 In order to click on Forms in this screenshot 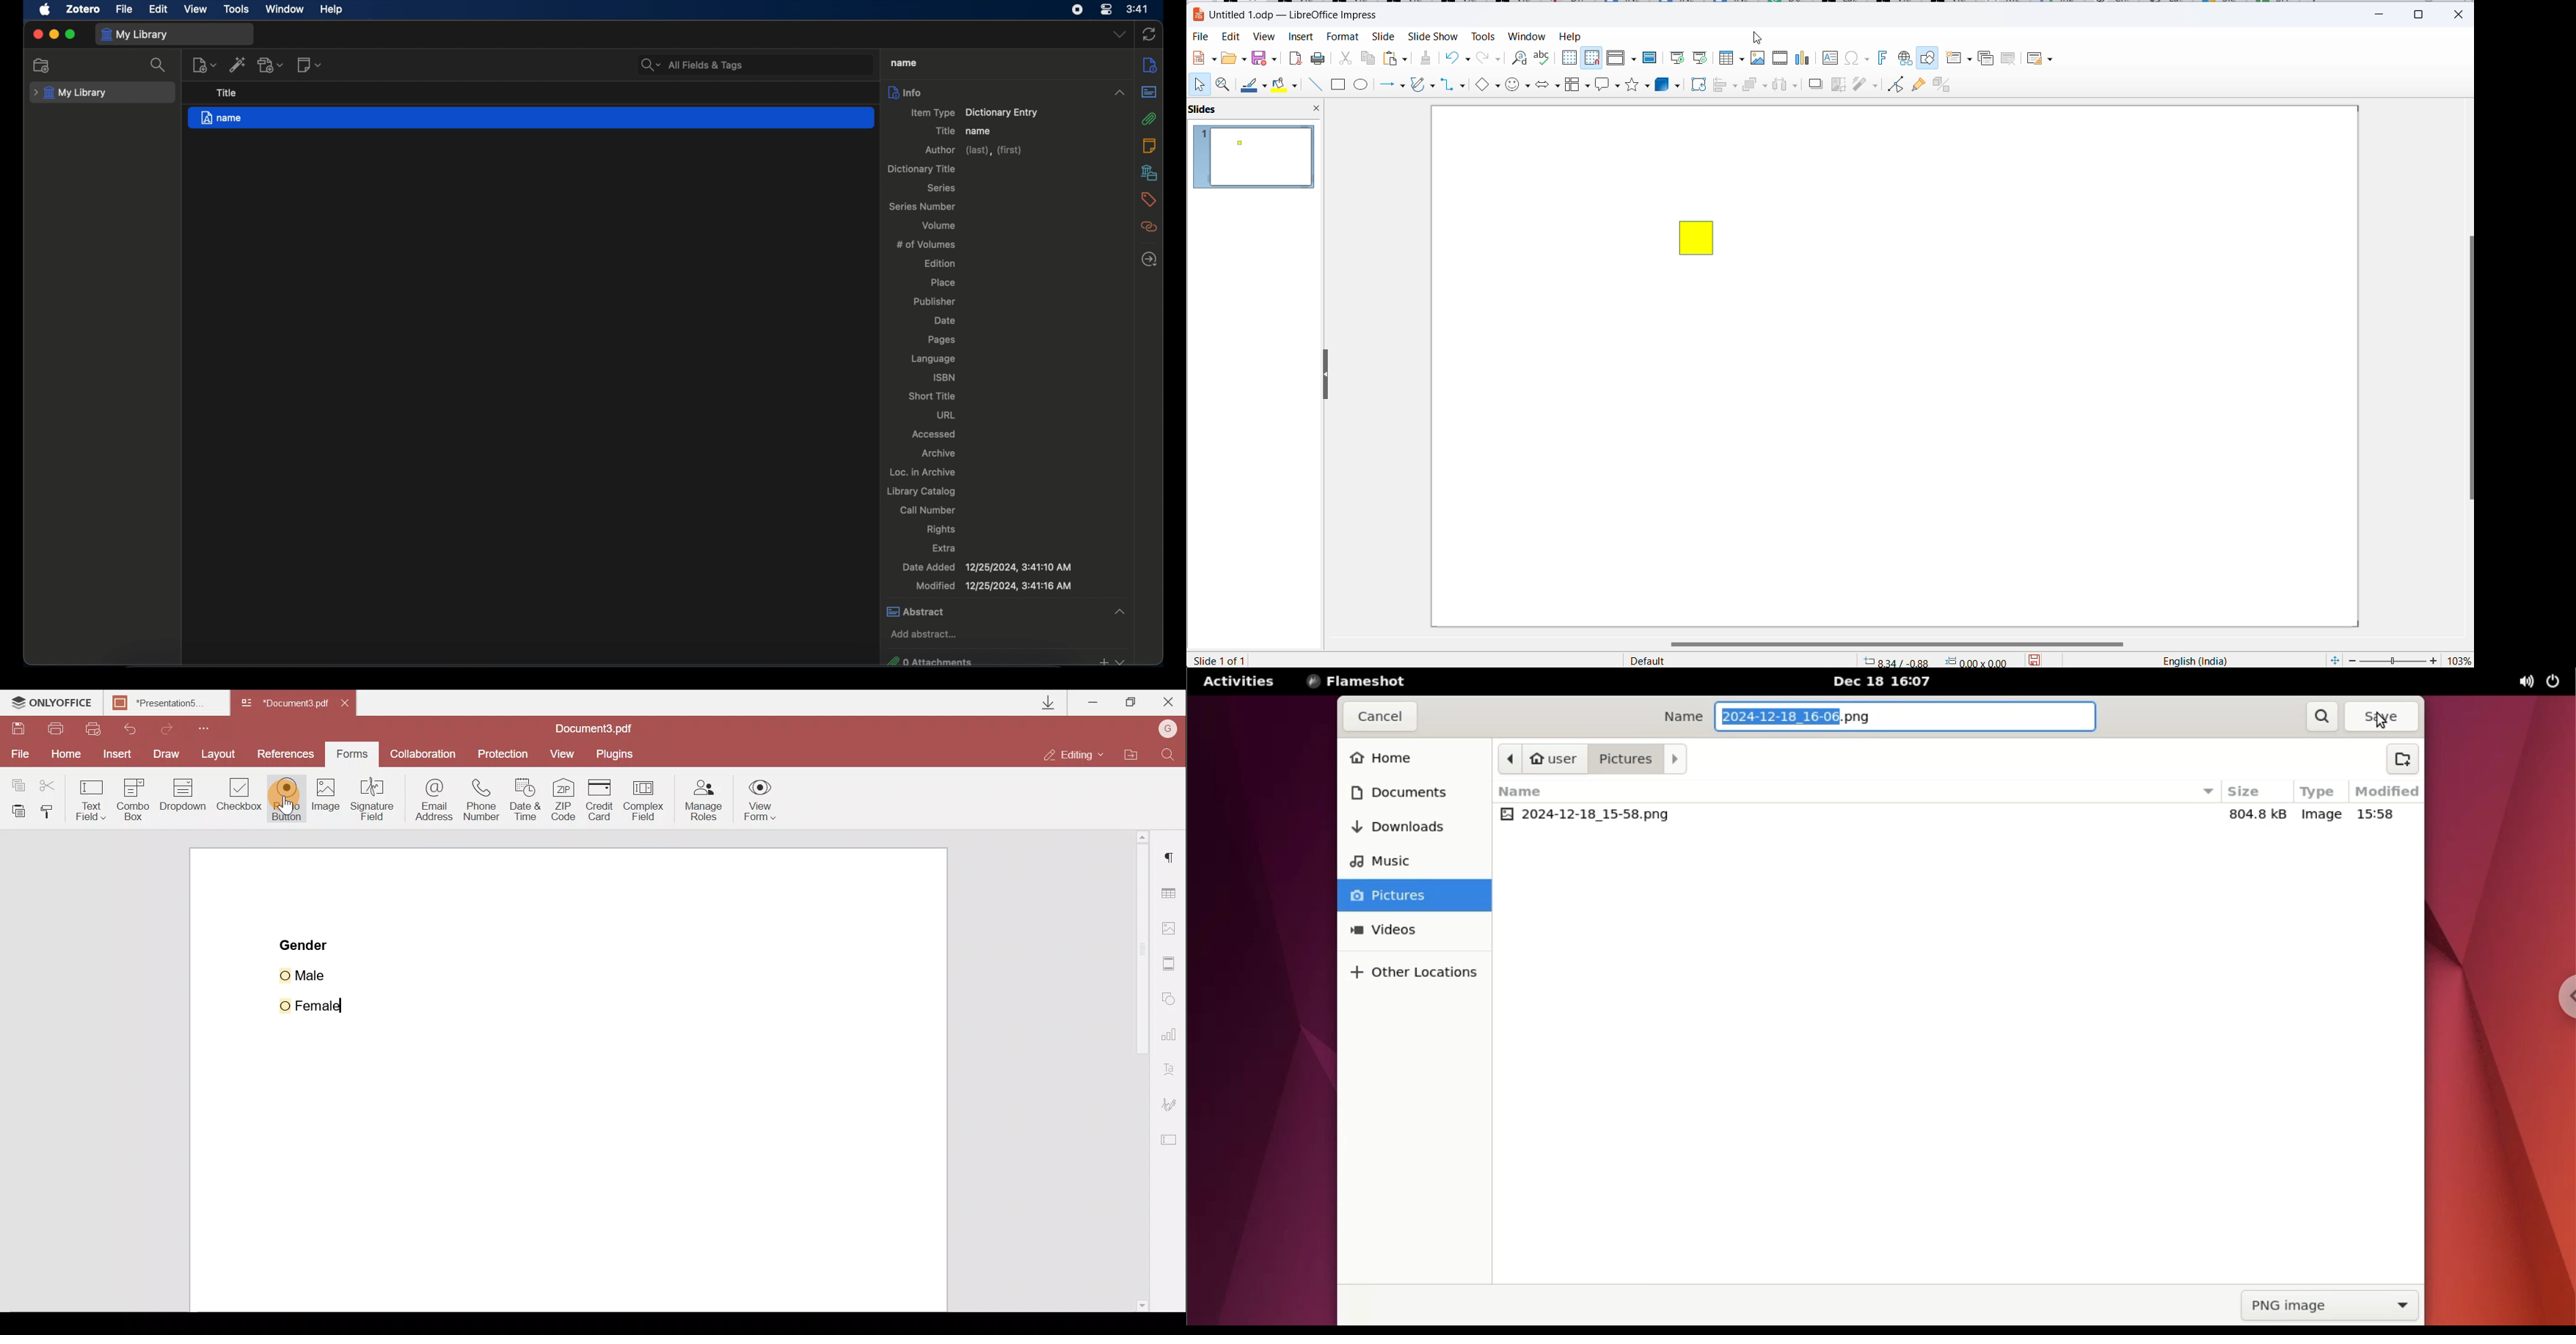, I will do `click(355, 754)`.